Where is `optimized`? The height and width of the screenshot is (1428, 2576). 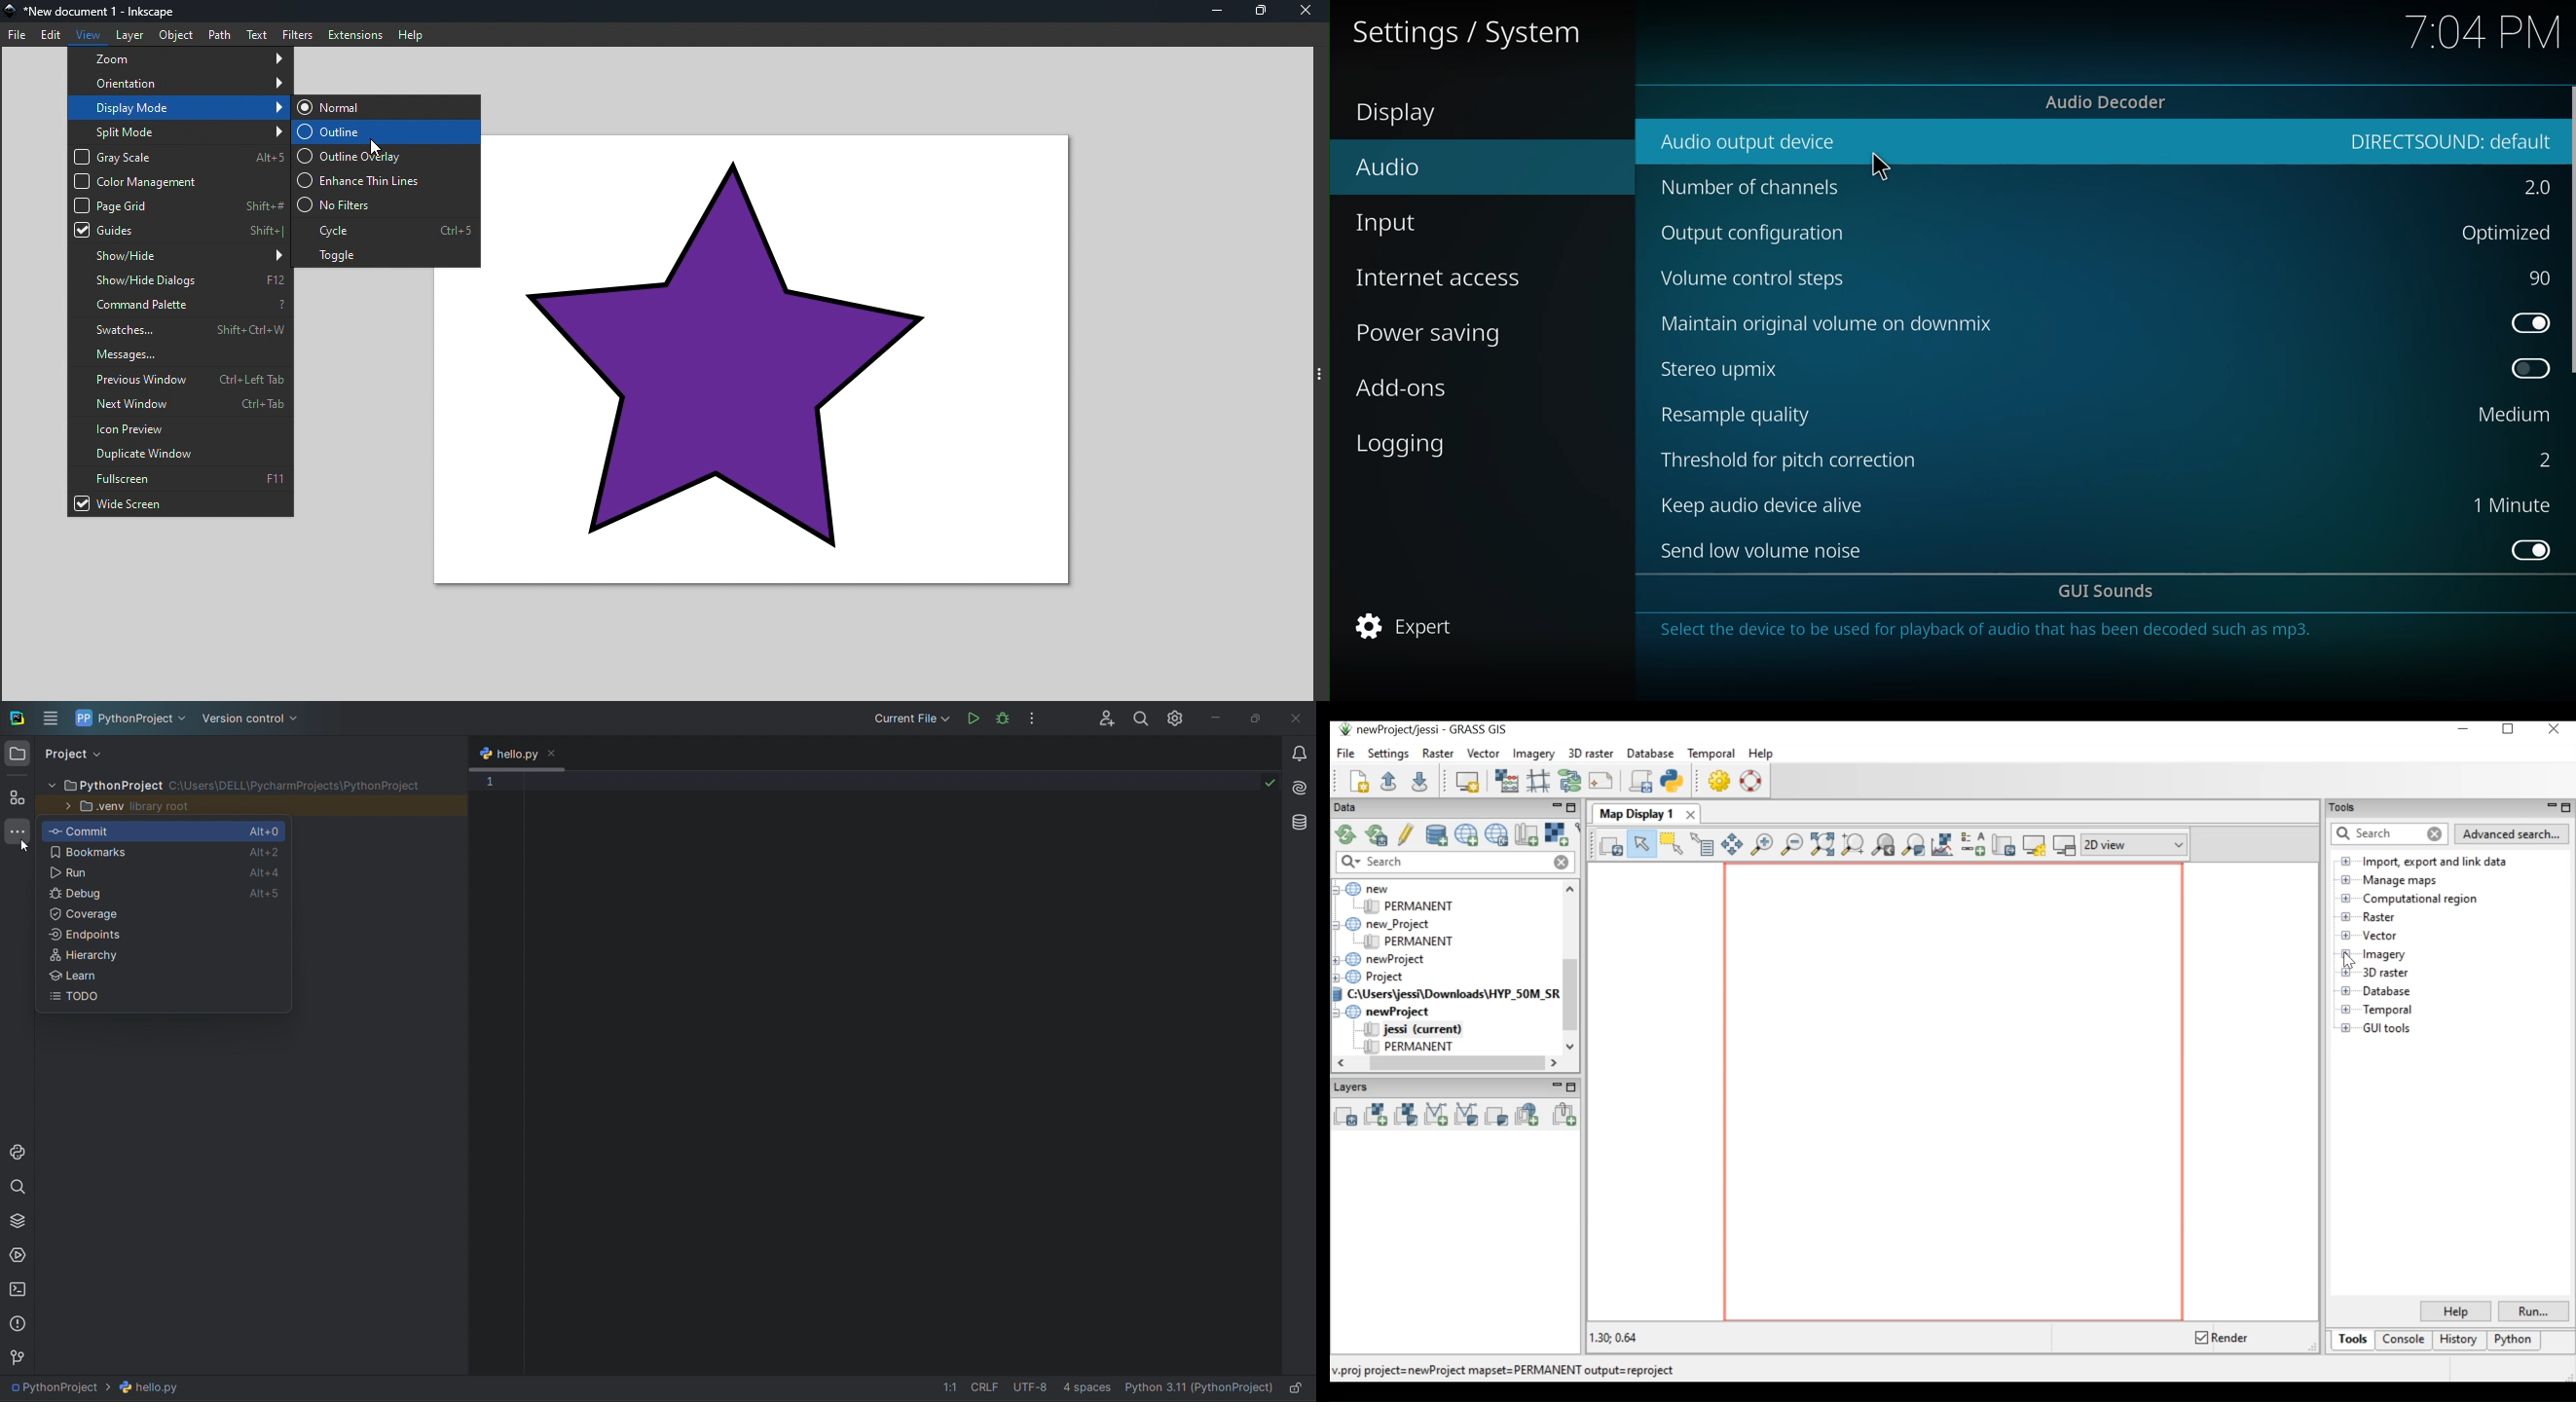 optimized is located at coordinates (2502, 231).